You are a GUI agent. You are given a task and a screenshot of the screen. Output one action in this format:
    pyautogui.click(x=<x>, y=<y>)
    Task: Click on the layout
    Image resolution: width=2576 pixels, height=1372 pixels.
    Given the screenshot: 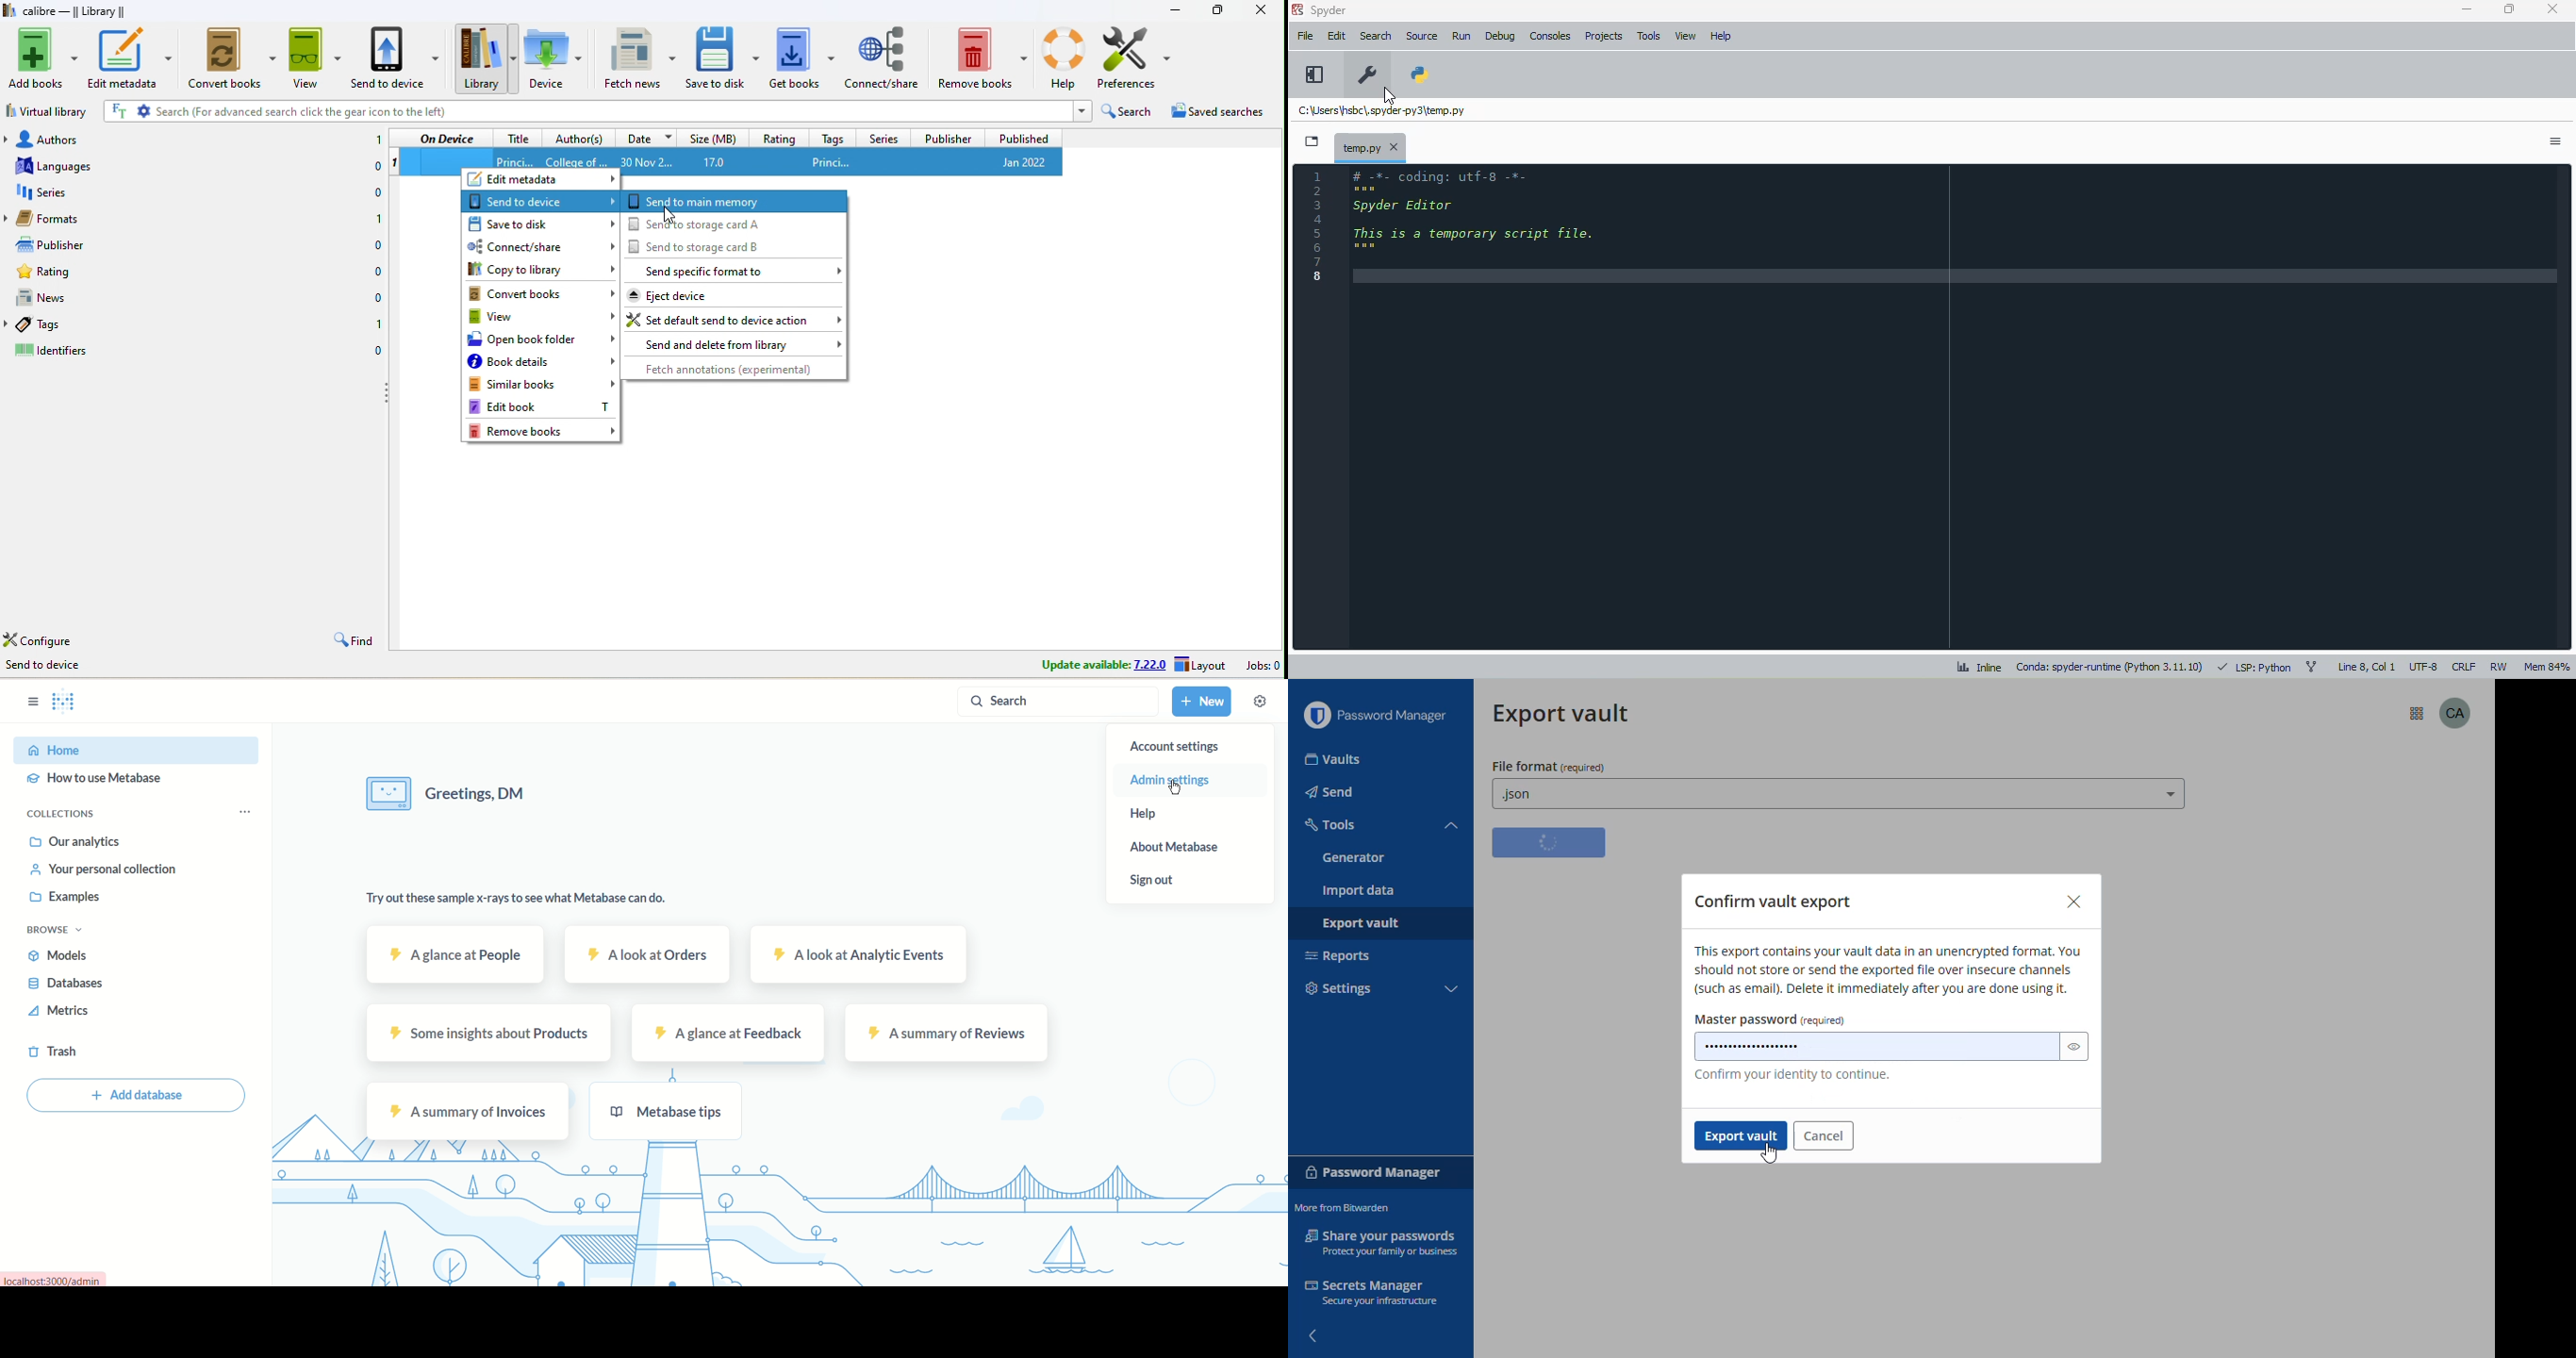 What is the action you would take?
    pyautogui.click(x=1201, y=666)
    